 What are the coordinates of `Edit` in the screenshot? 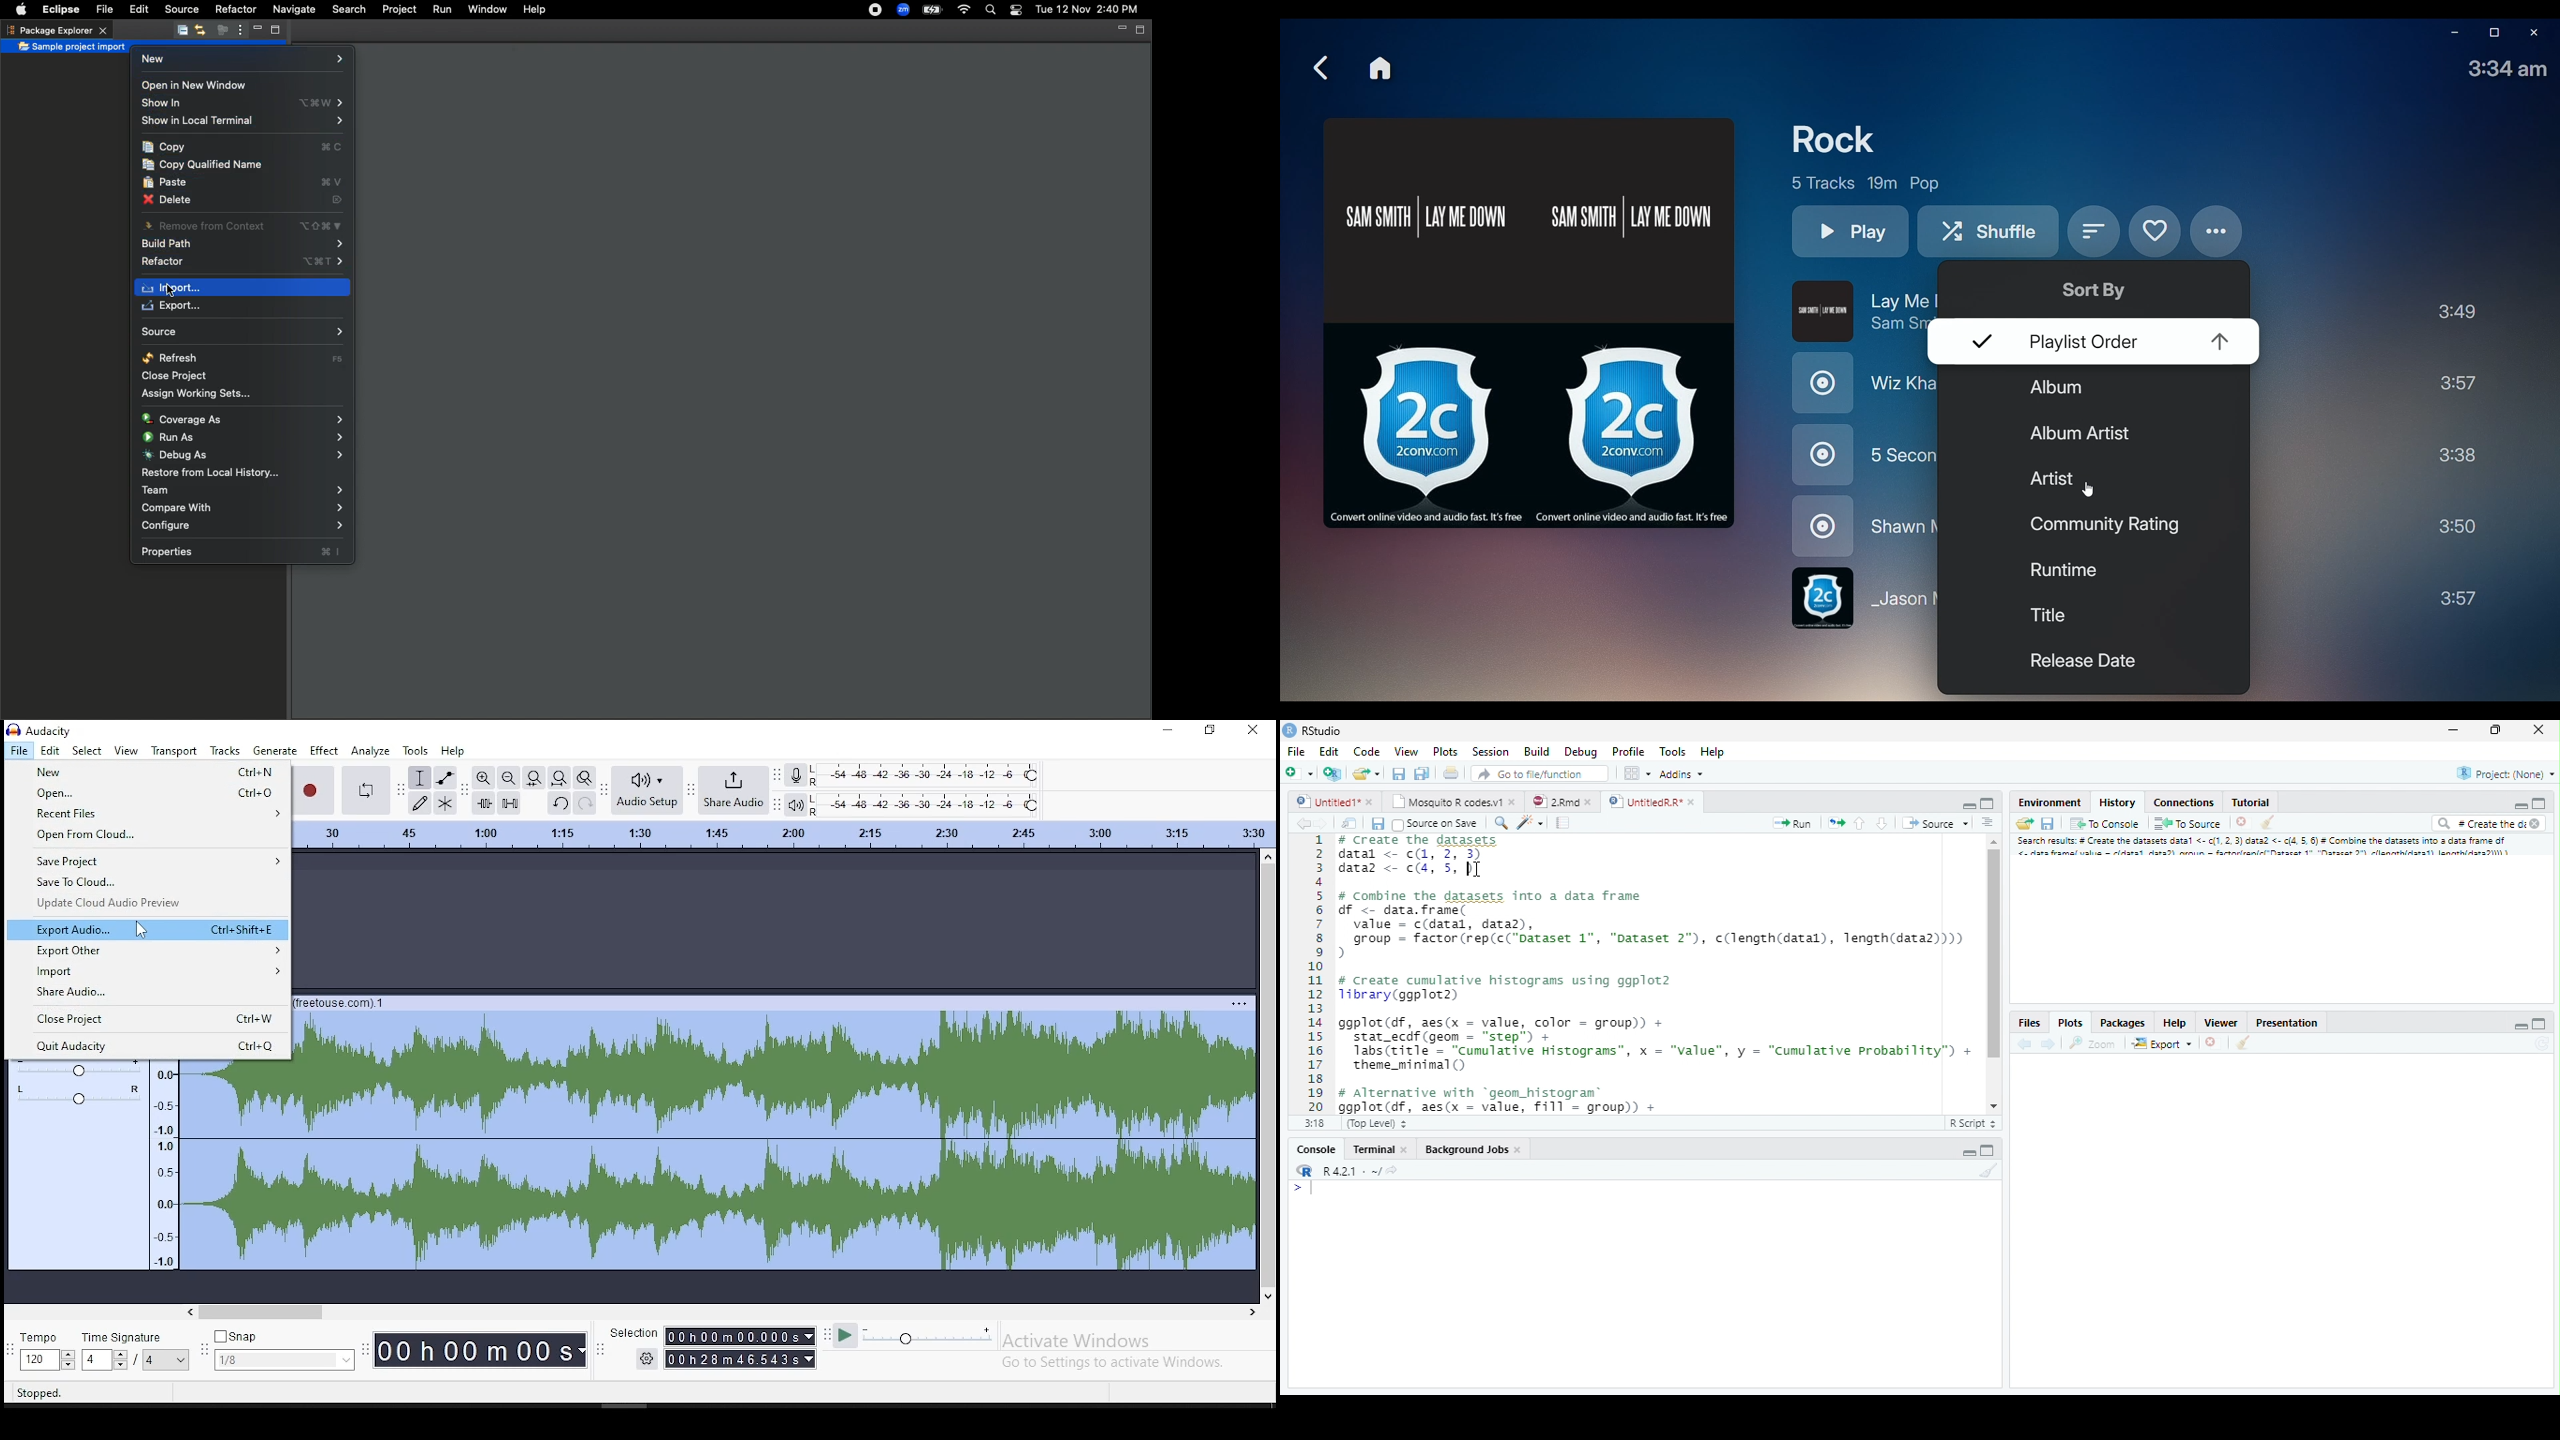 It's located at (138, 10).